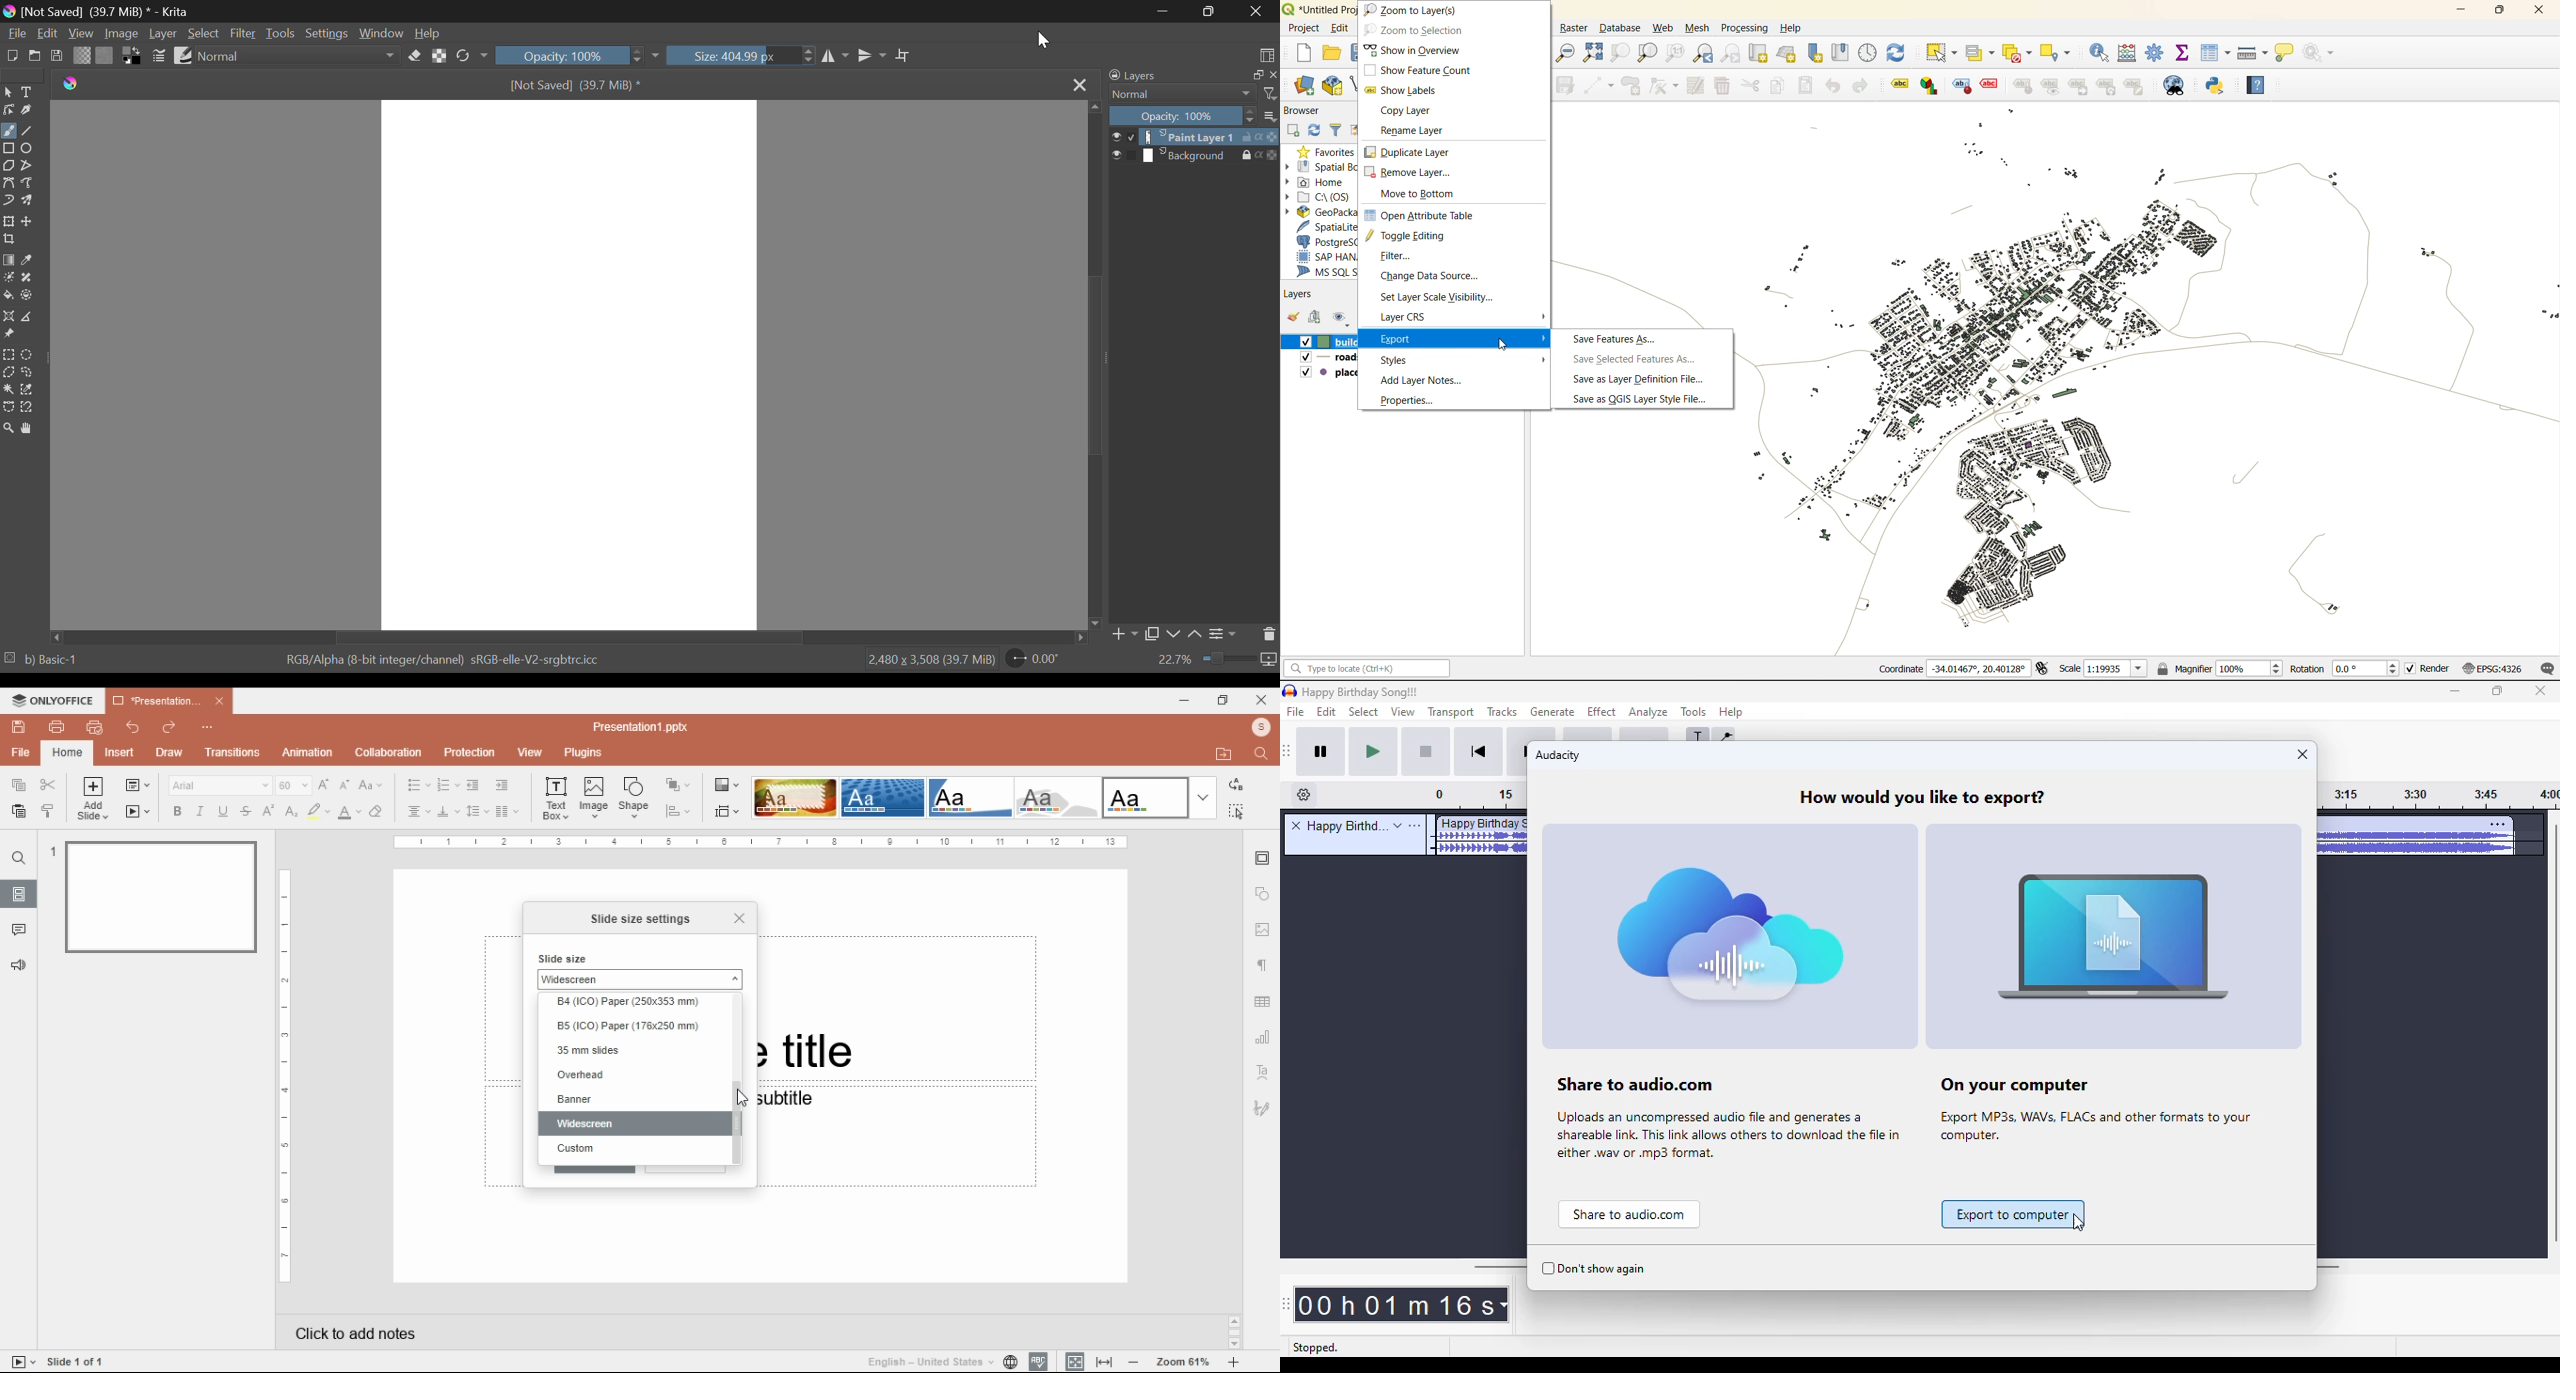 Image resolution: width=2576 pixels, height=1400 pixels. I want to click on change slide size, so click(727, 811).